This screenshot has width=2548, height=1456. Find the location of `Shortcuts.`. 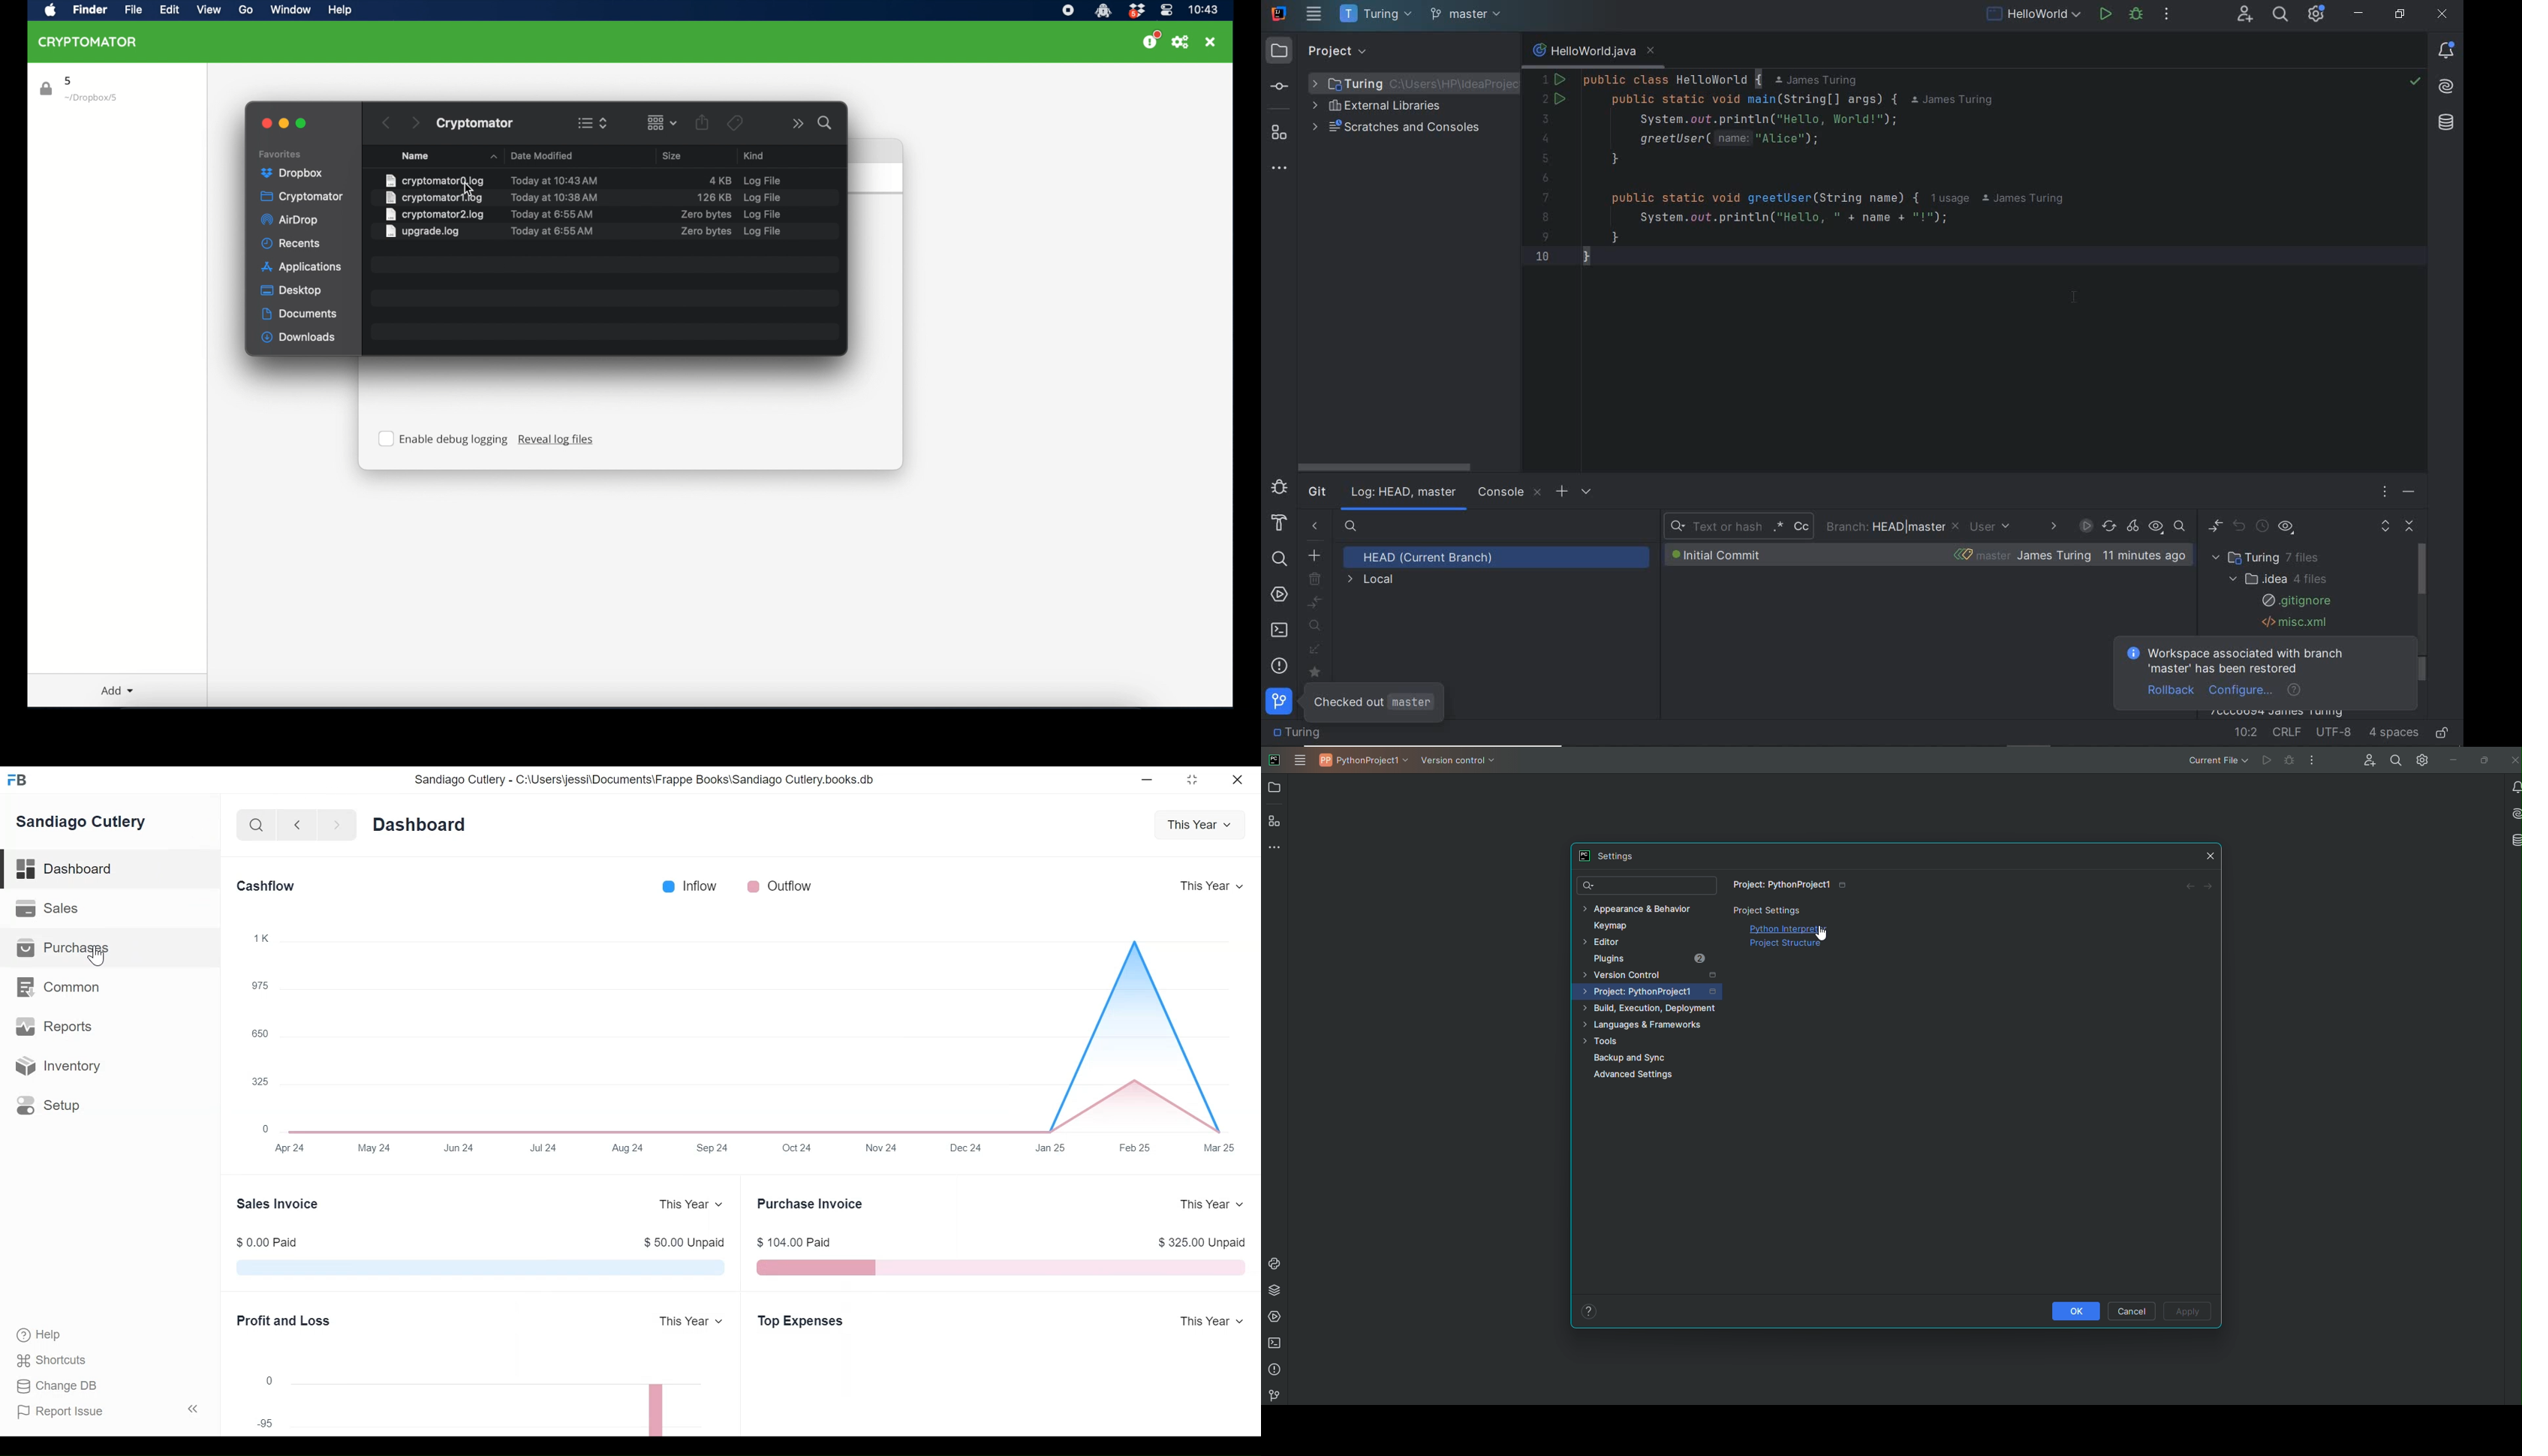

Shortcuts. is located at coordinates (53, 1361).